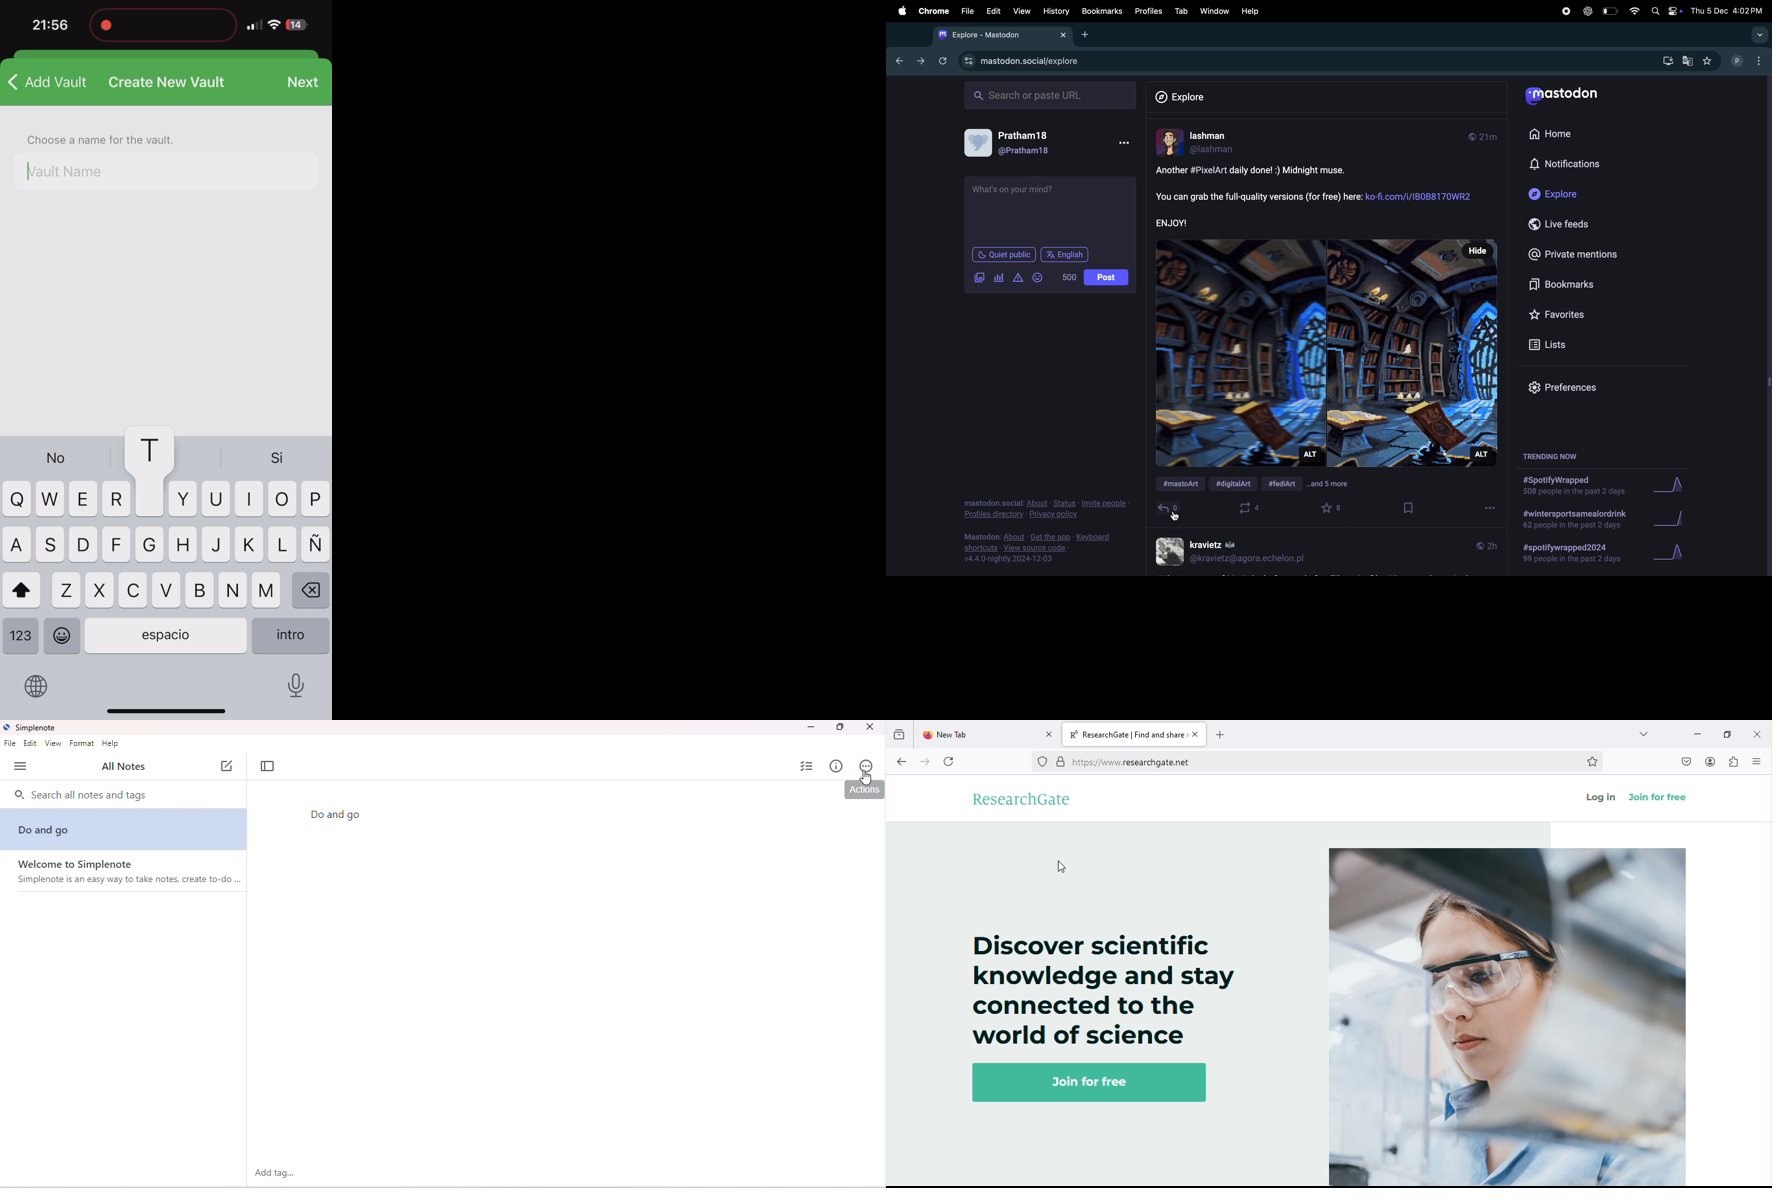  What do you see at coordinates (31, 728) in the screenshot?
I see `title` at bounding box center [31, 728].